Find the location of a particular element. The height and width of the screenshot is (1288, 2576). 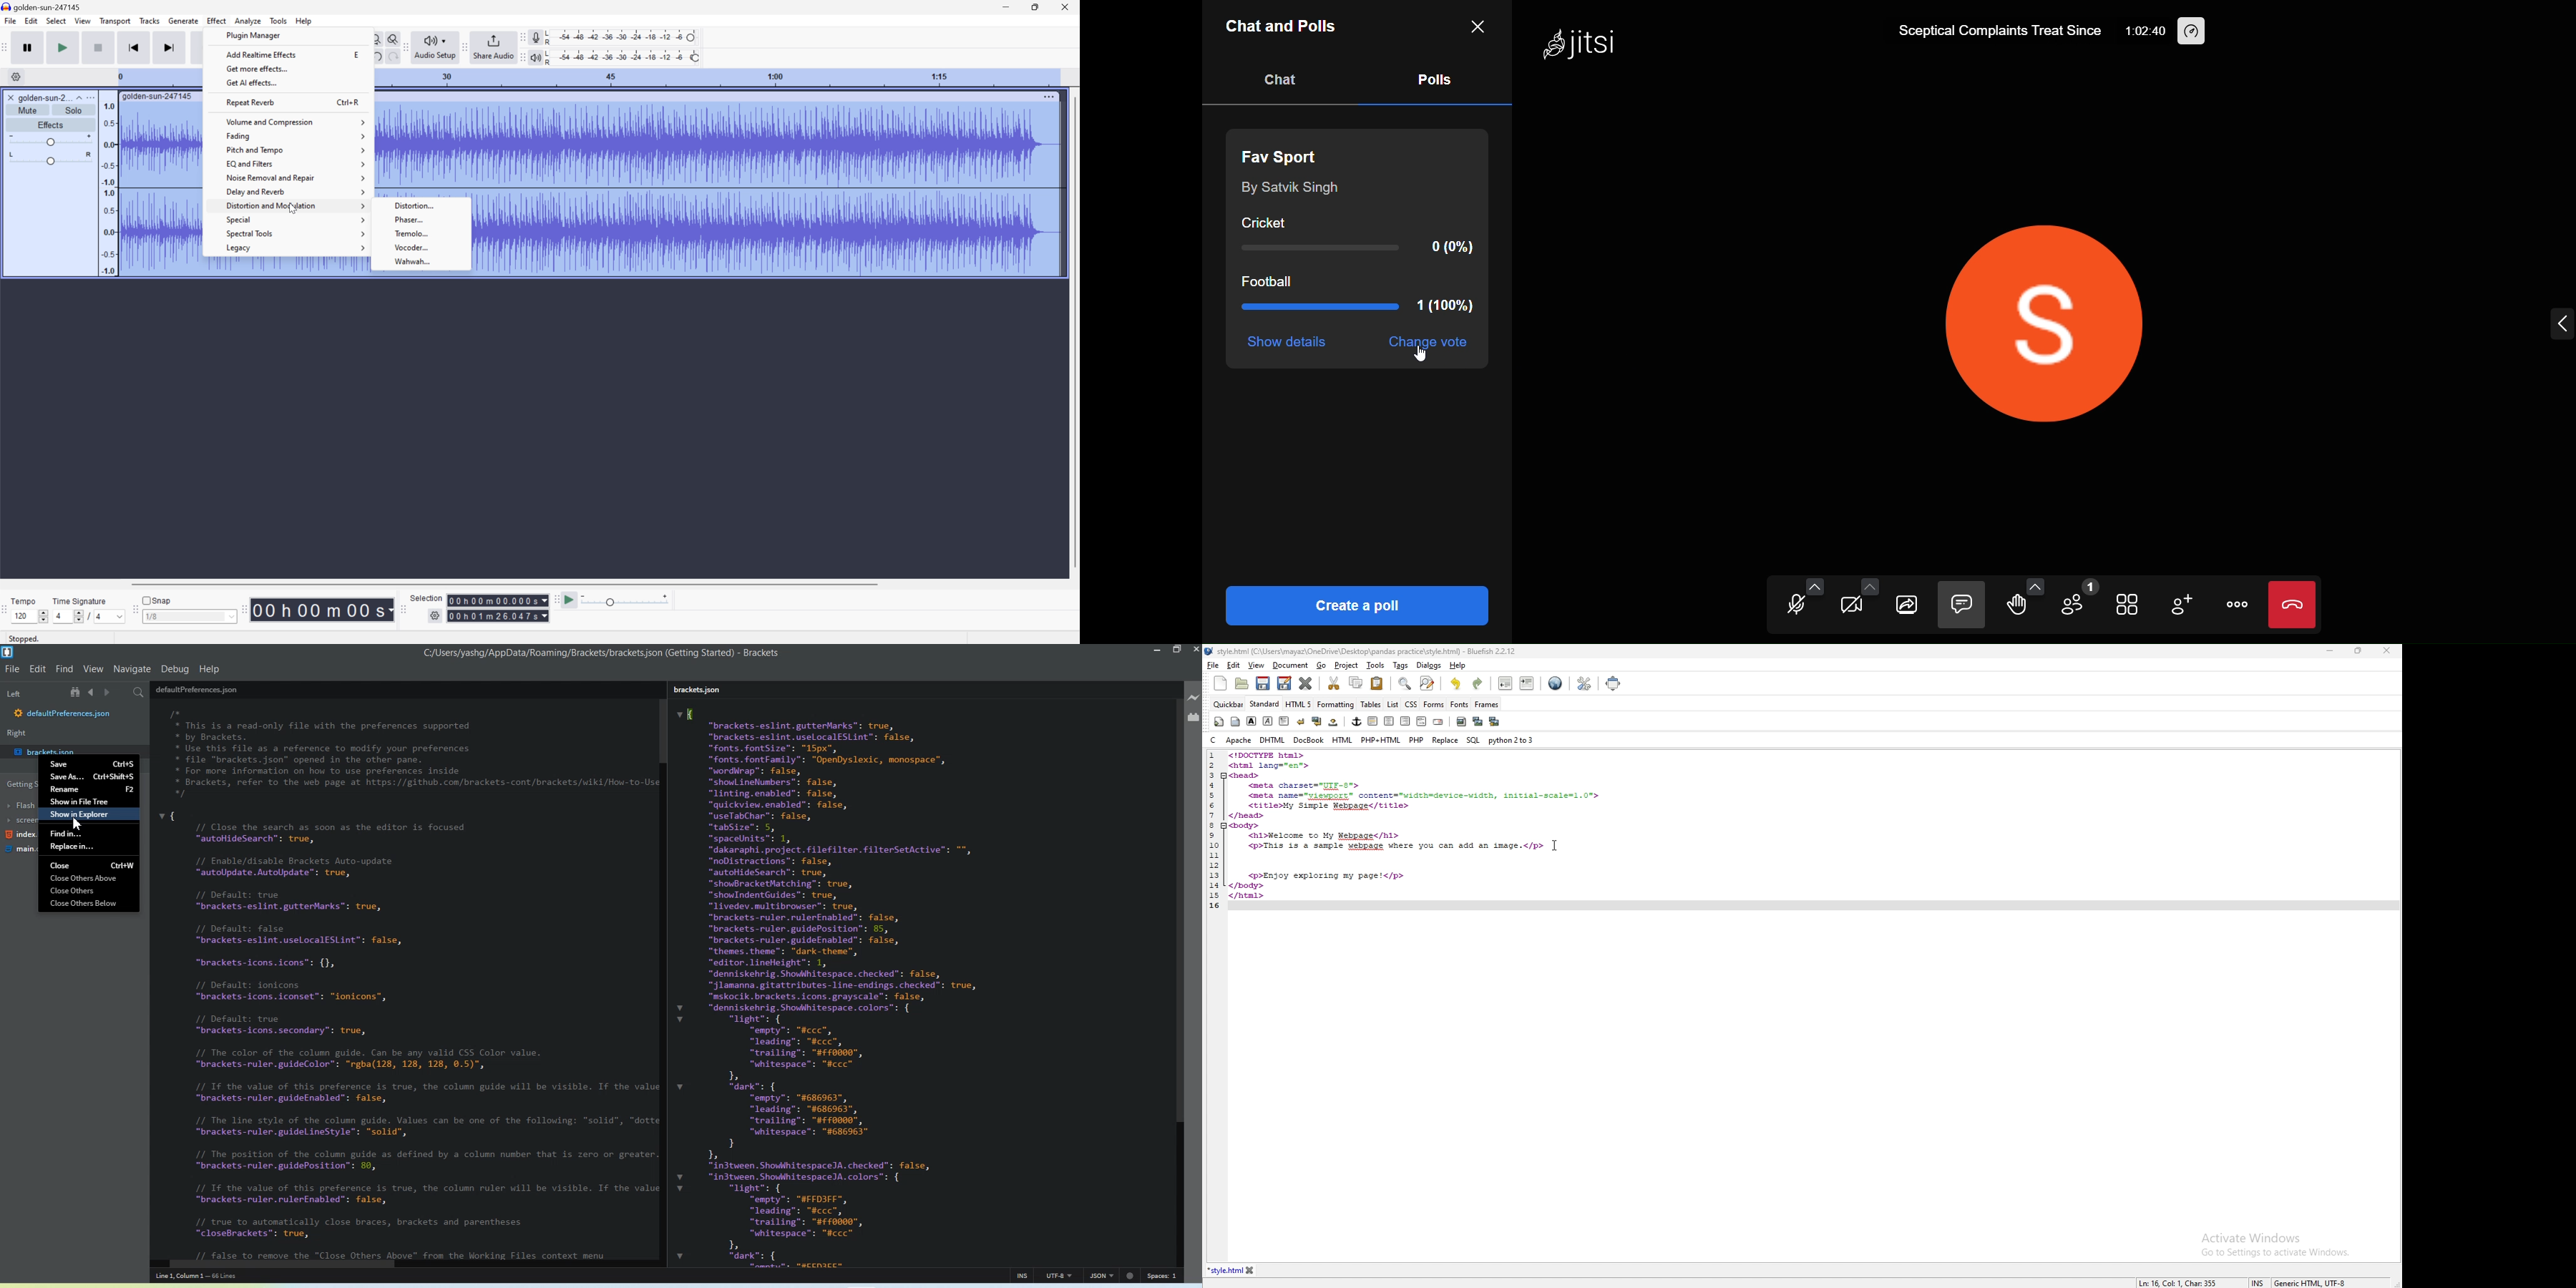

advanced find and replace is located at coordinates (1428, 683).